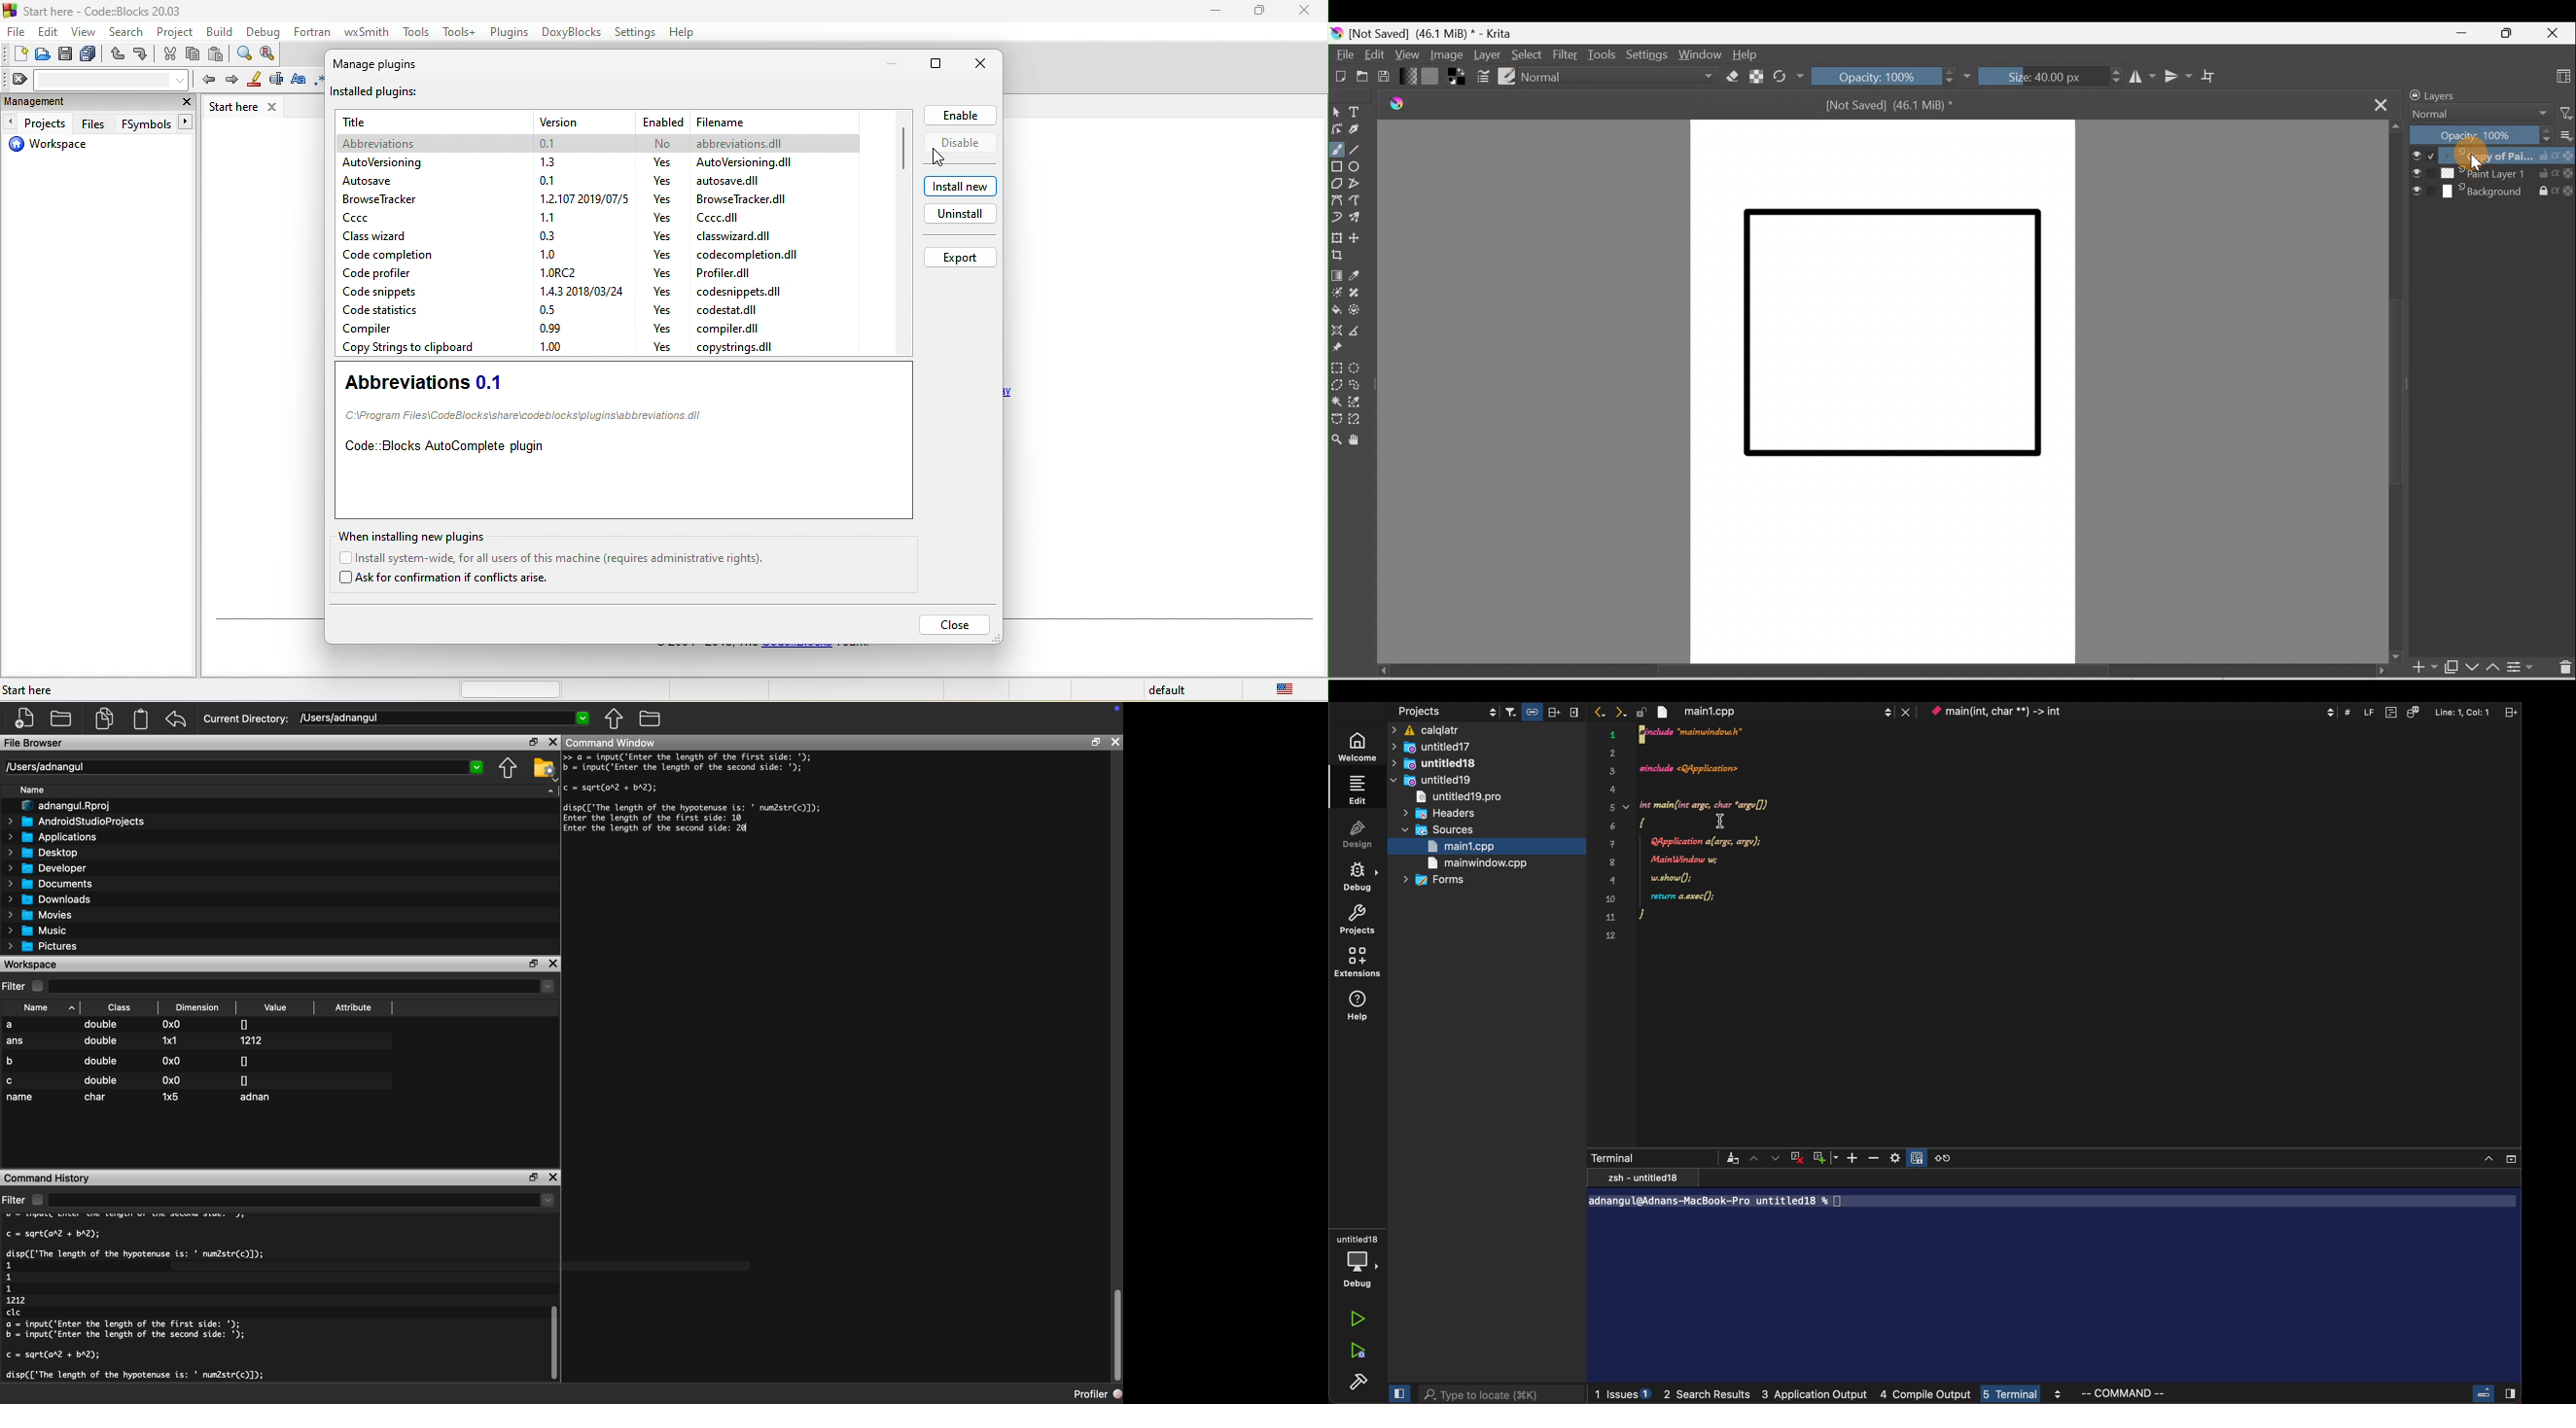  I want to click on Normal Blending mode, so click(1623, 76).